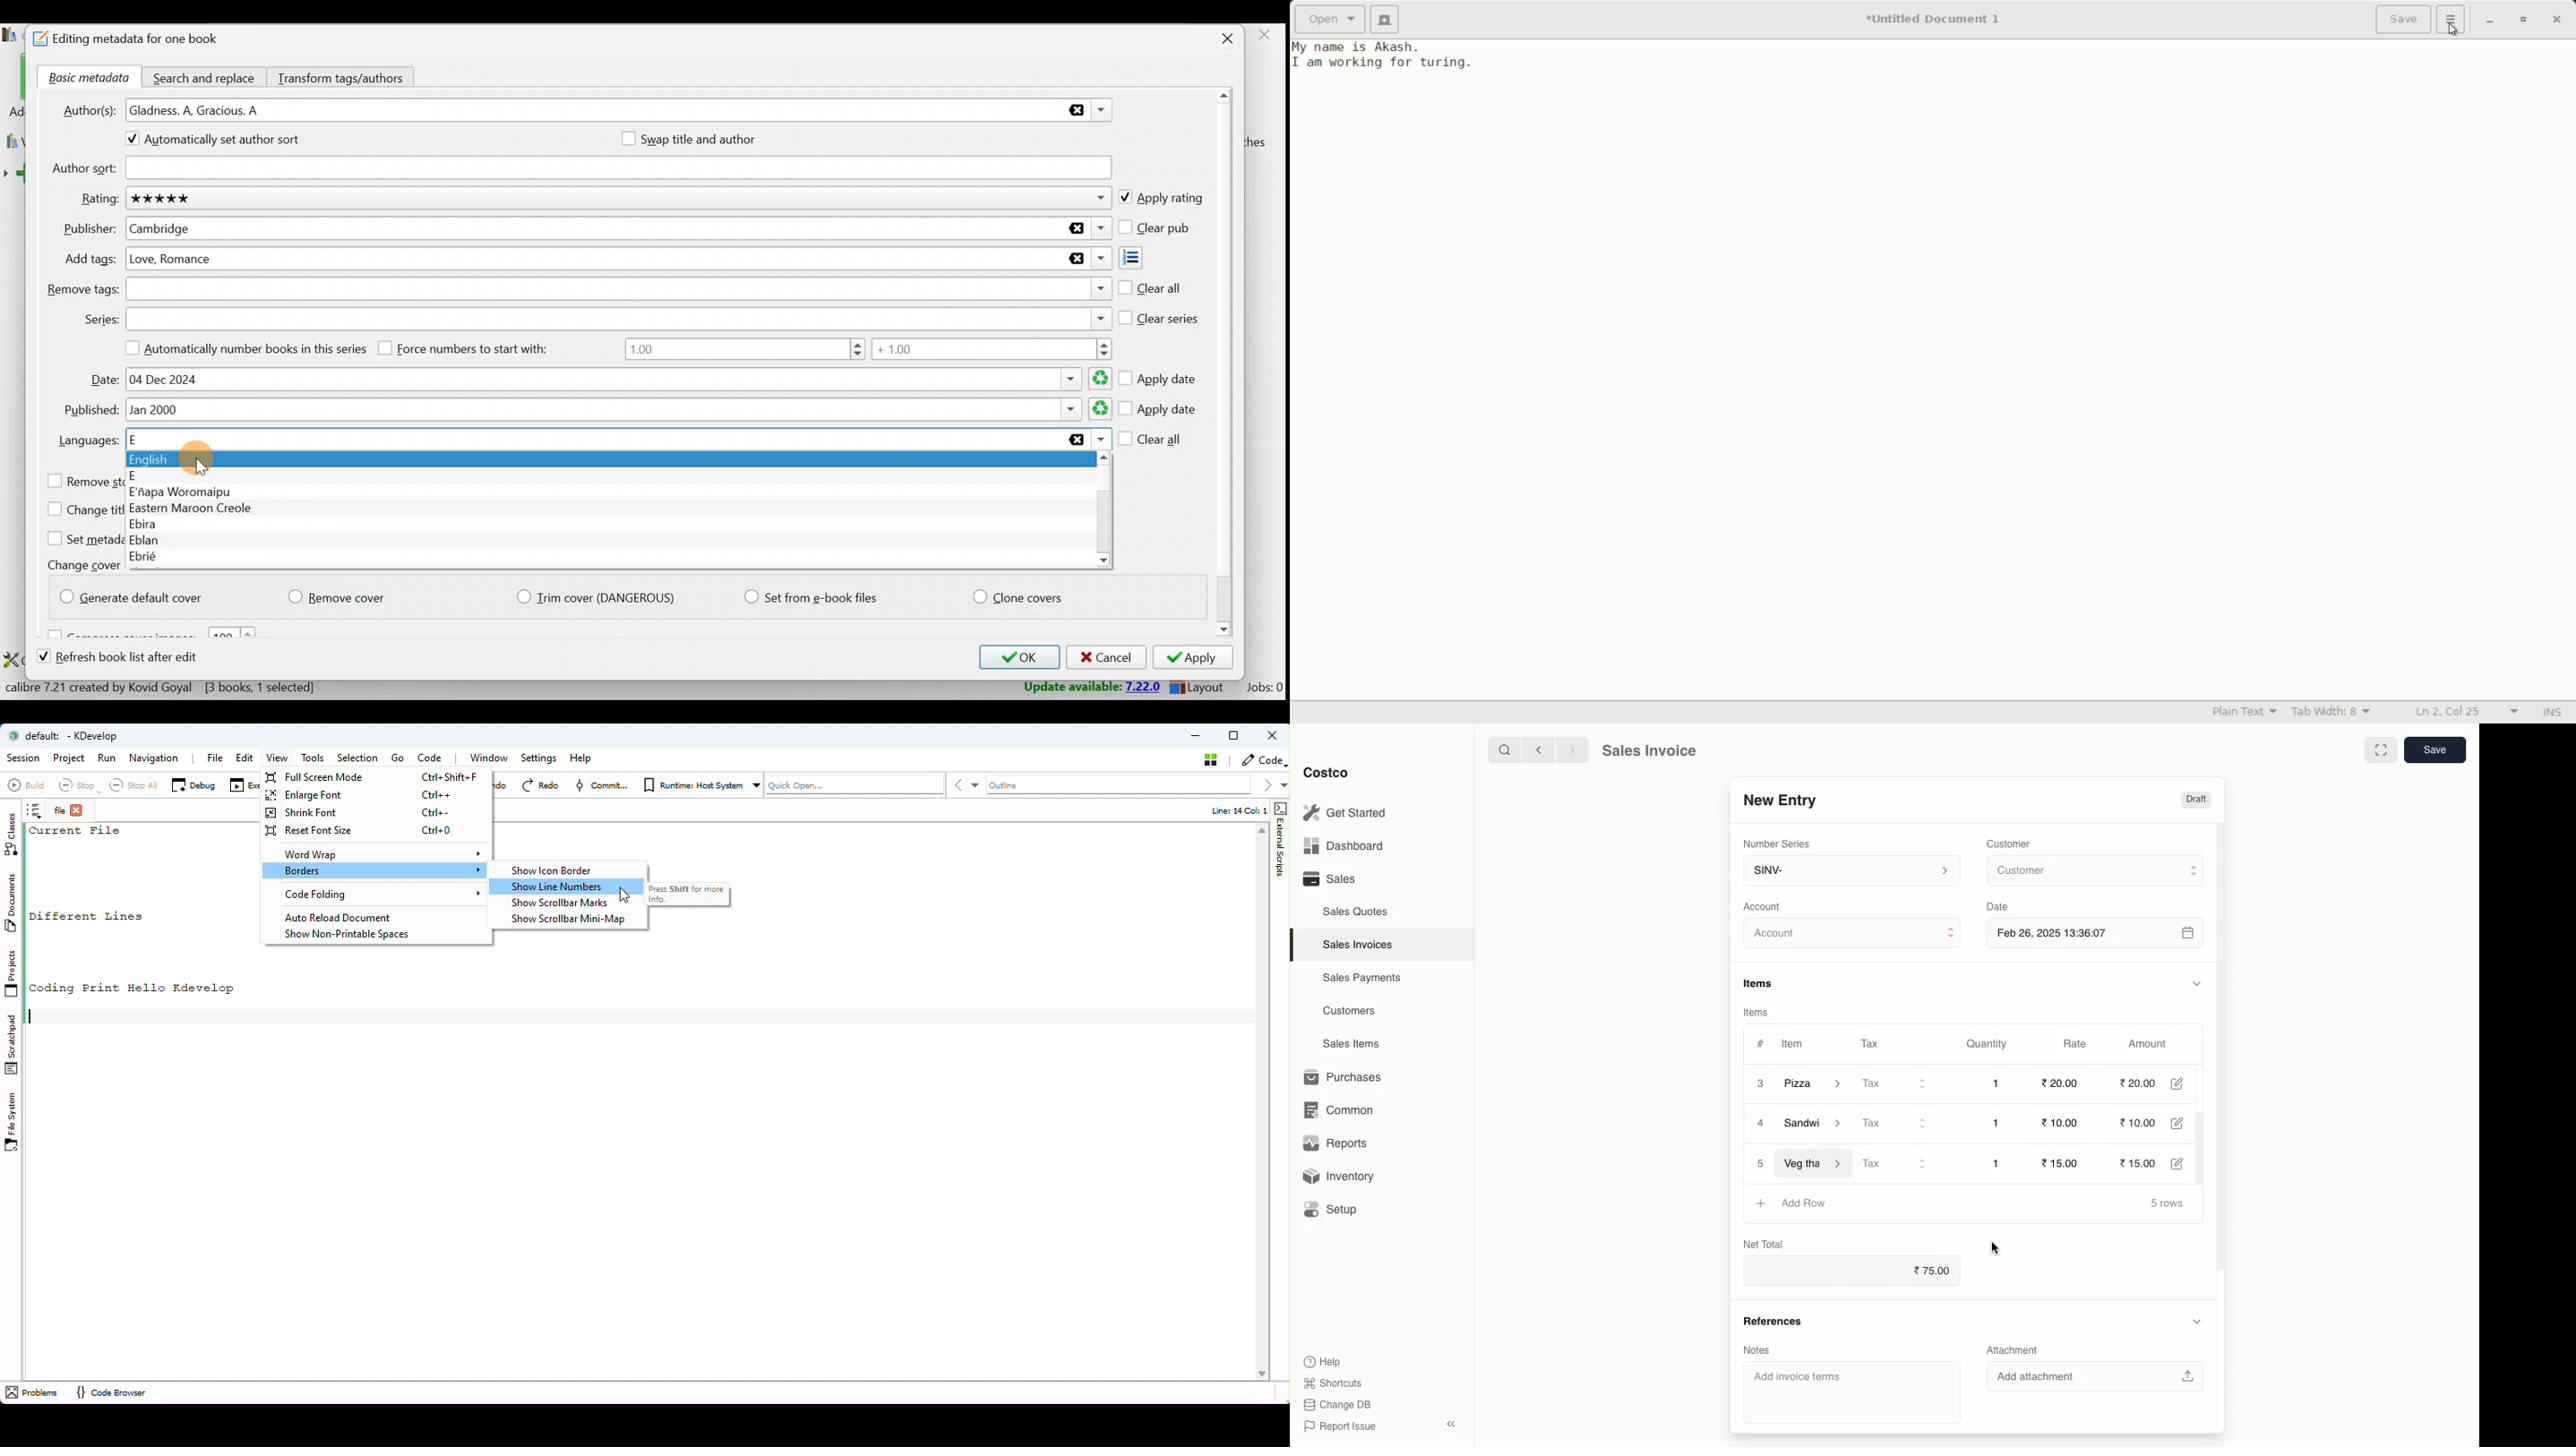  Describe the element at coordinates (2100, 1378) in the screenshot. I see `‘Add attachment` at that location.